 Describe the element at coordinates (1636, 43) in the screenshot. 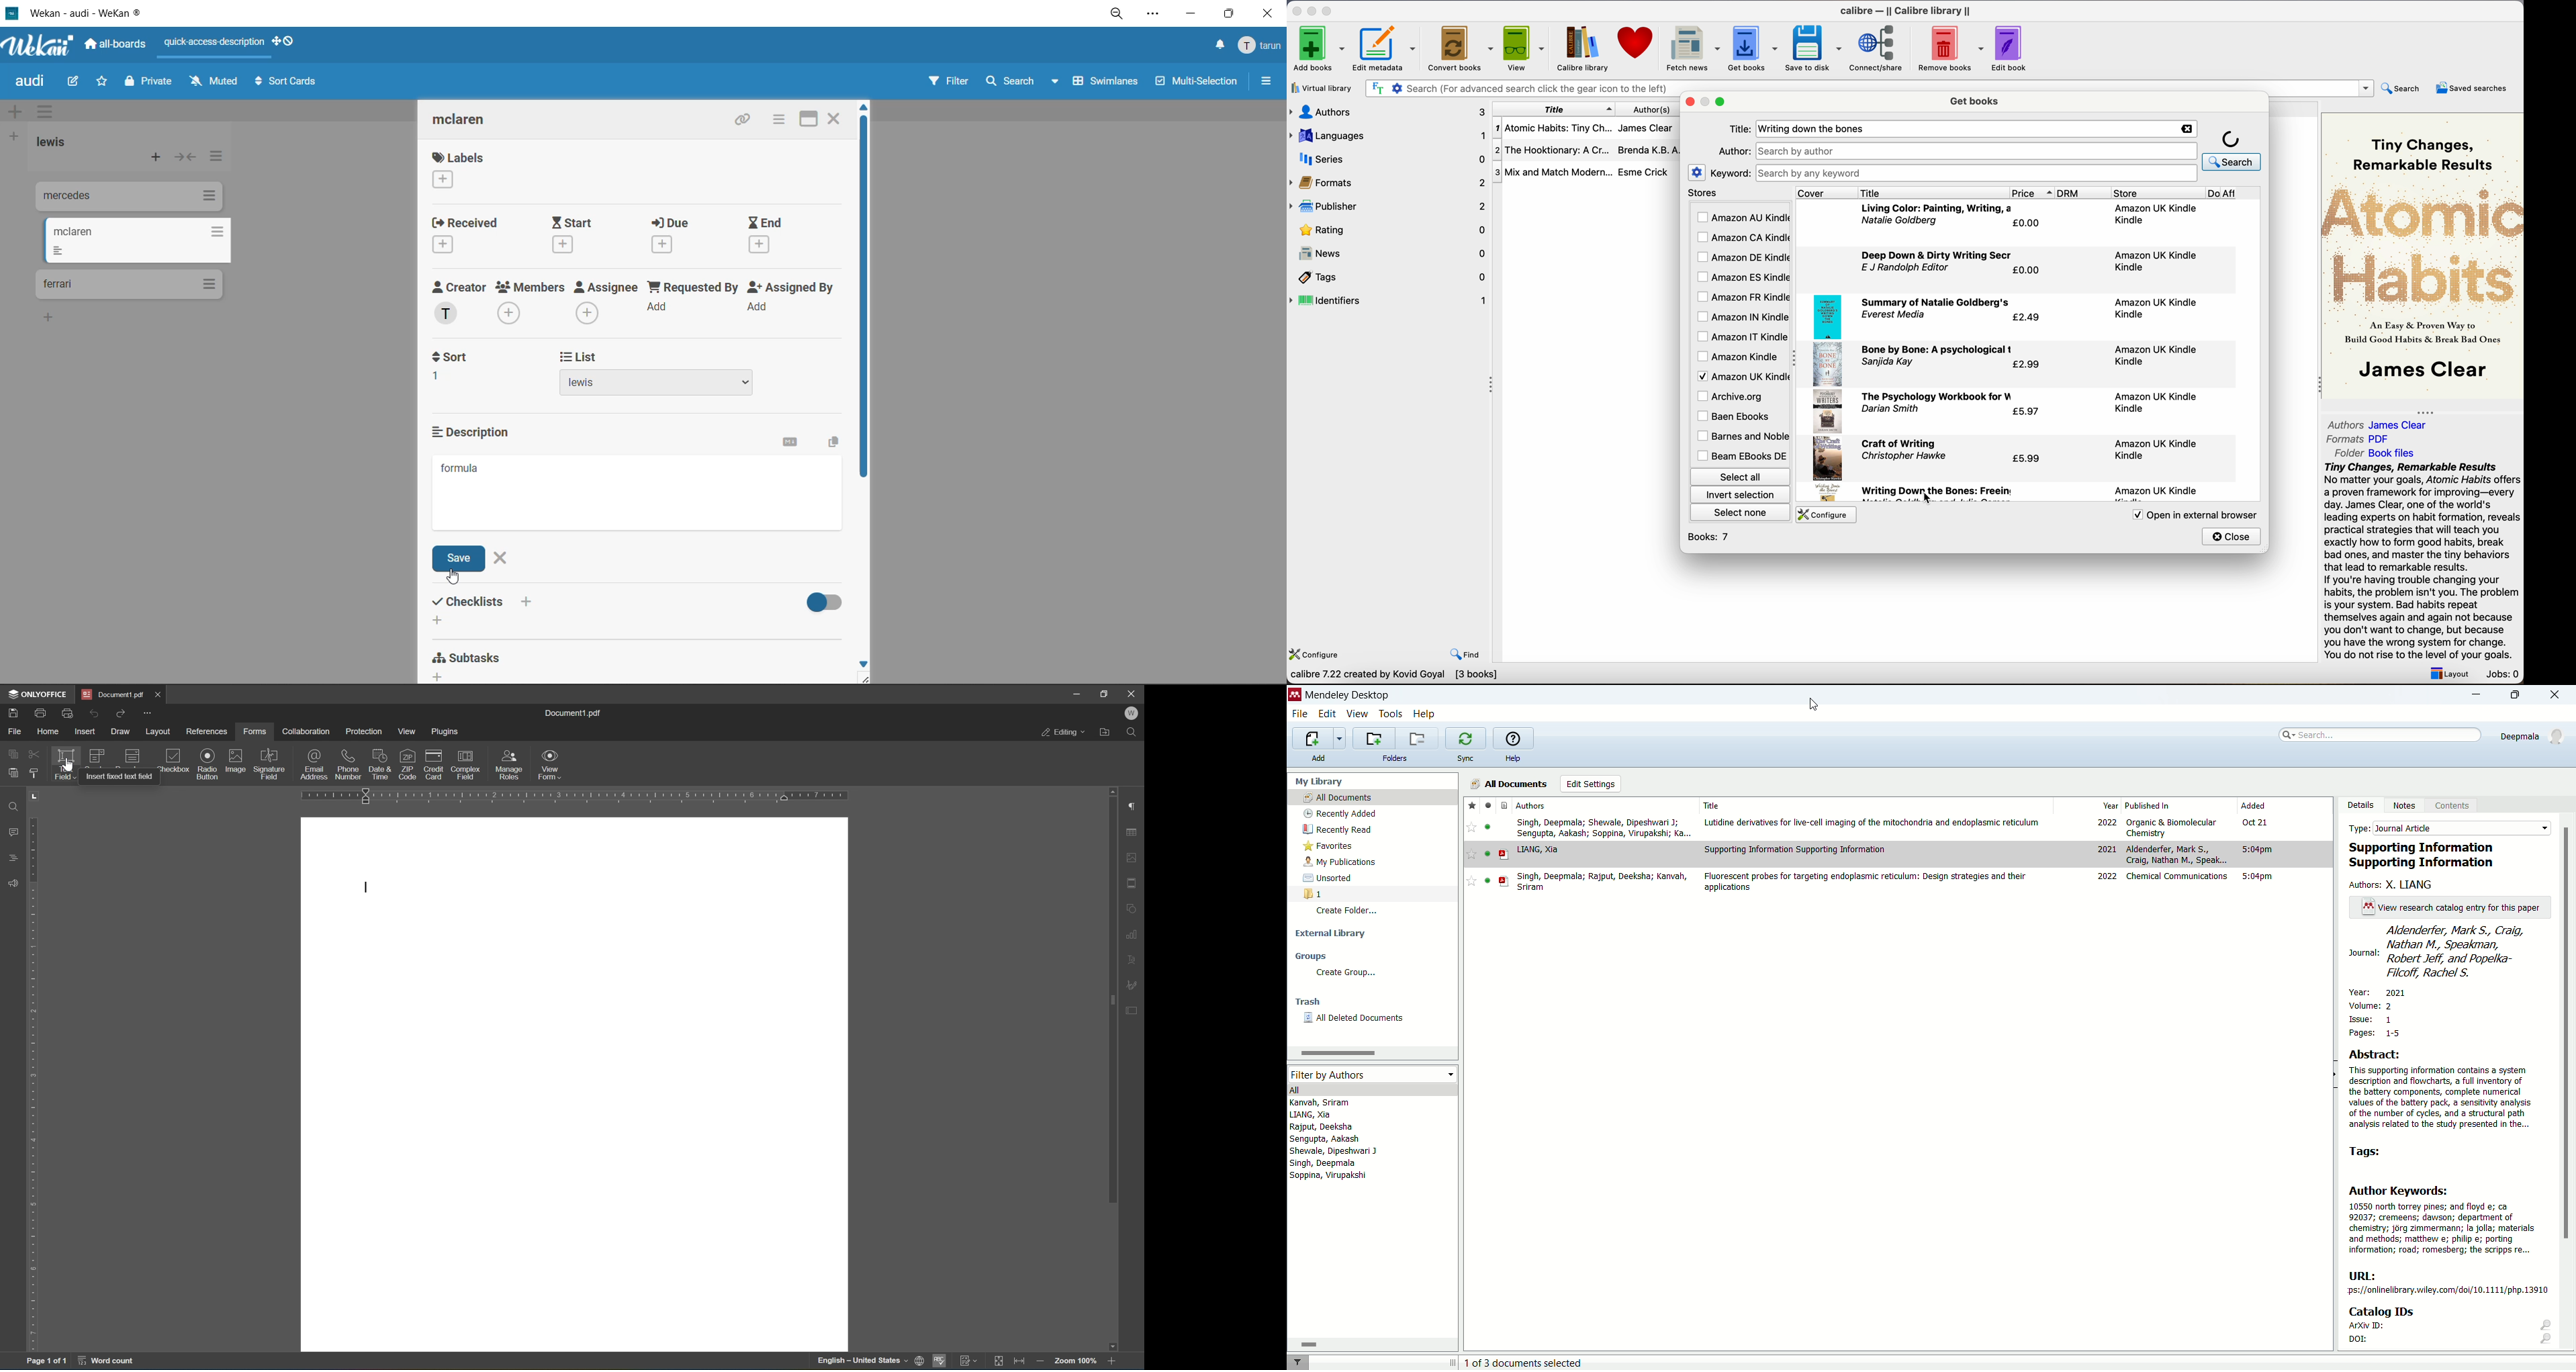

I see `donate` at that location.